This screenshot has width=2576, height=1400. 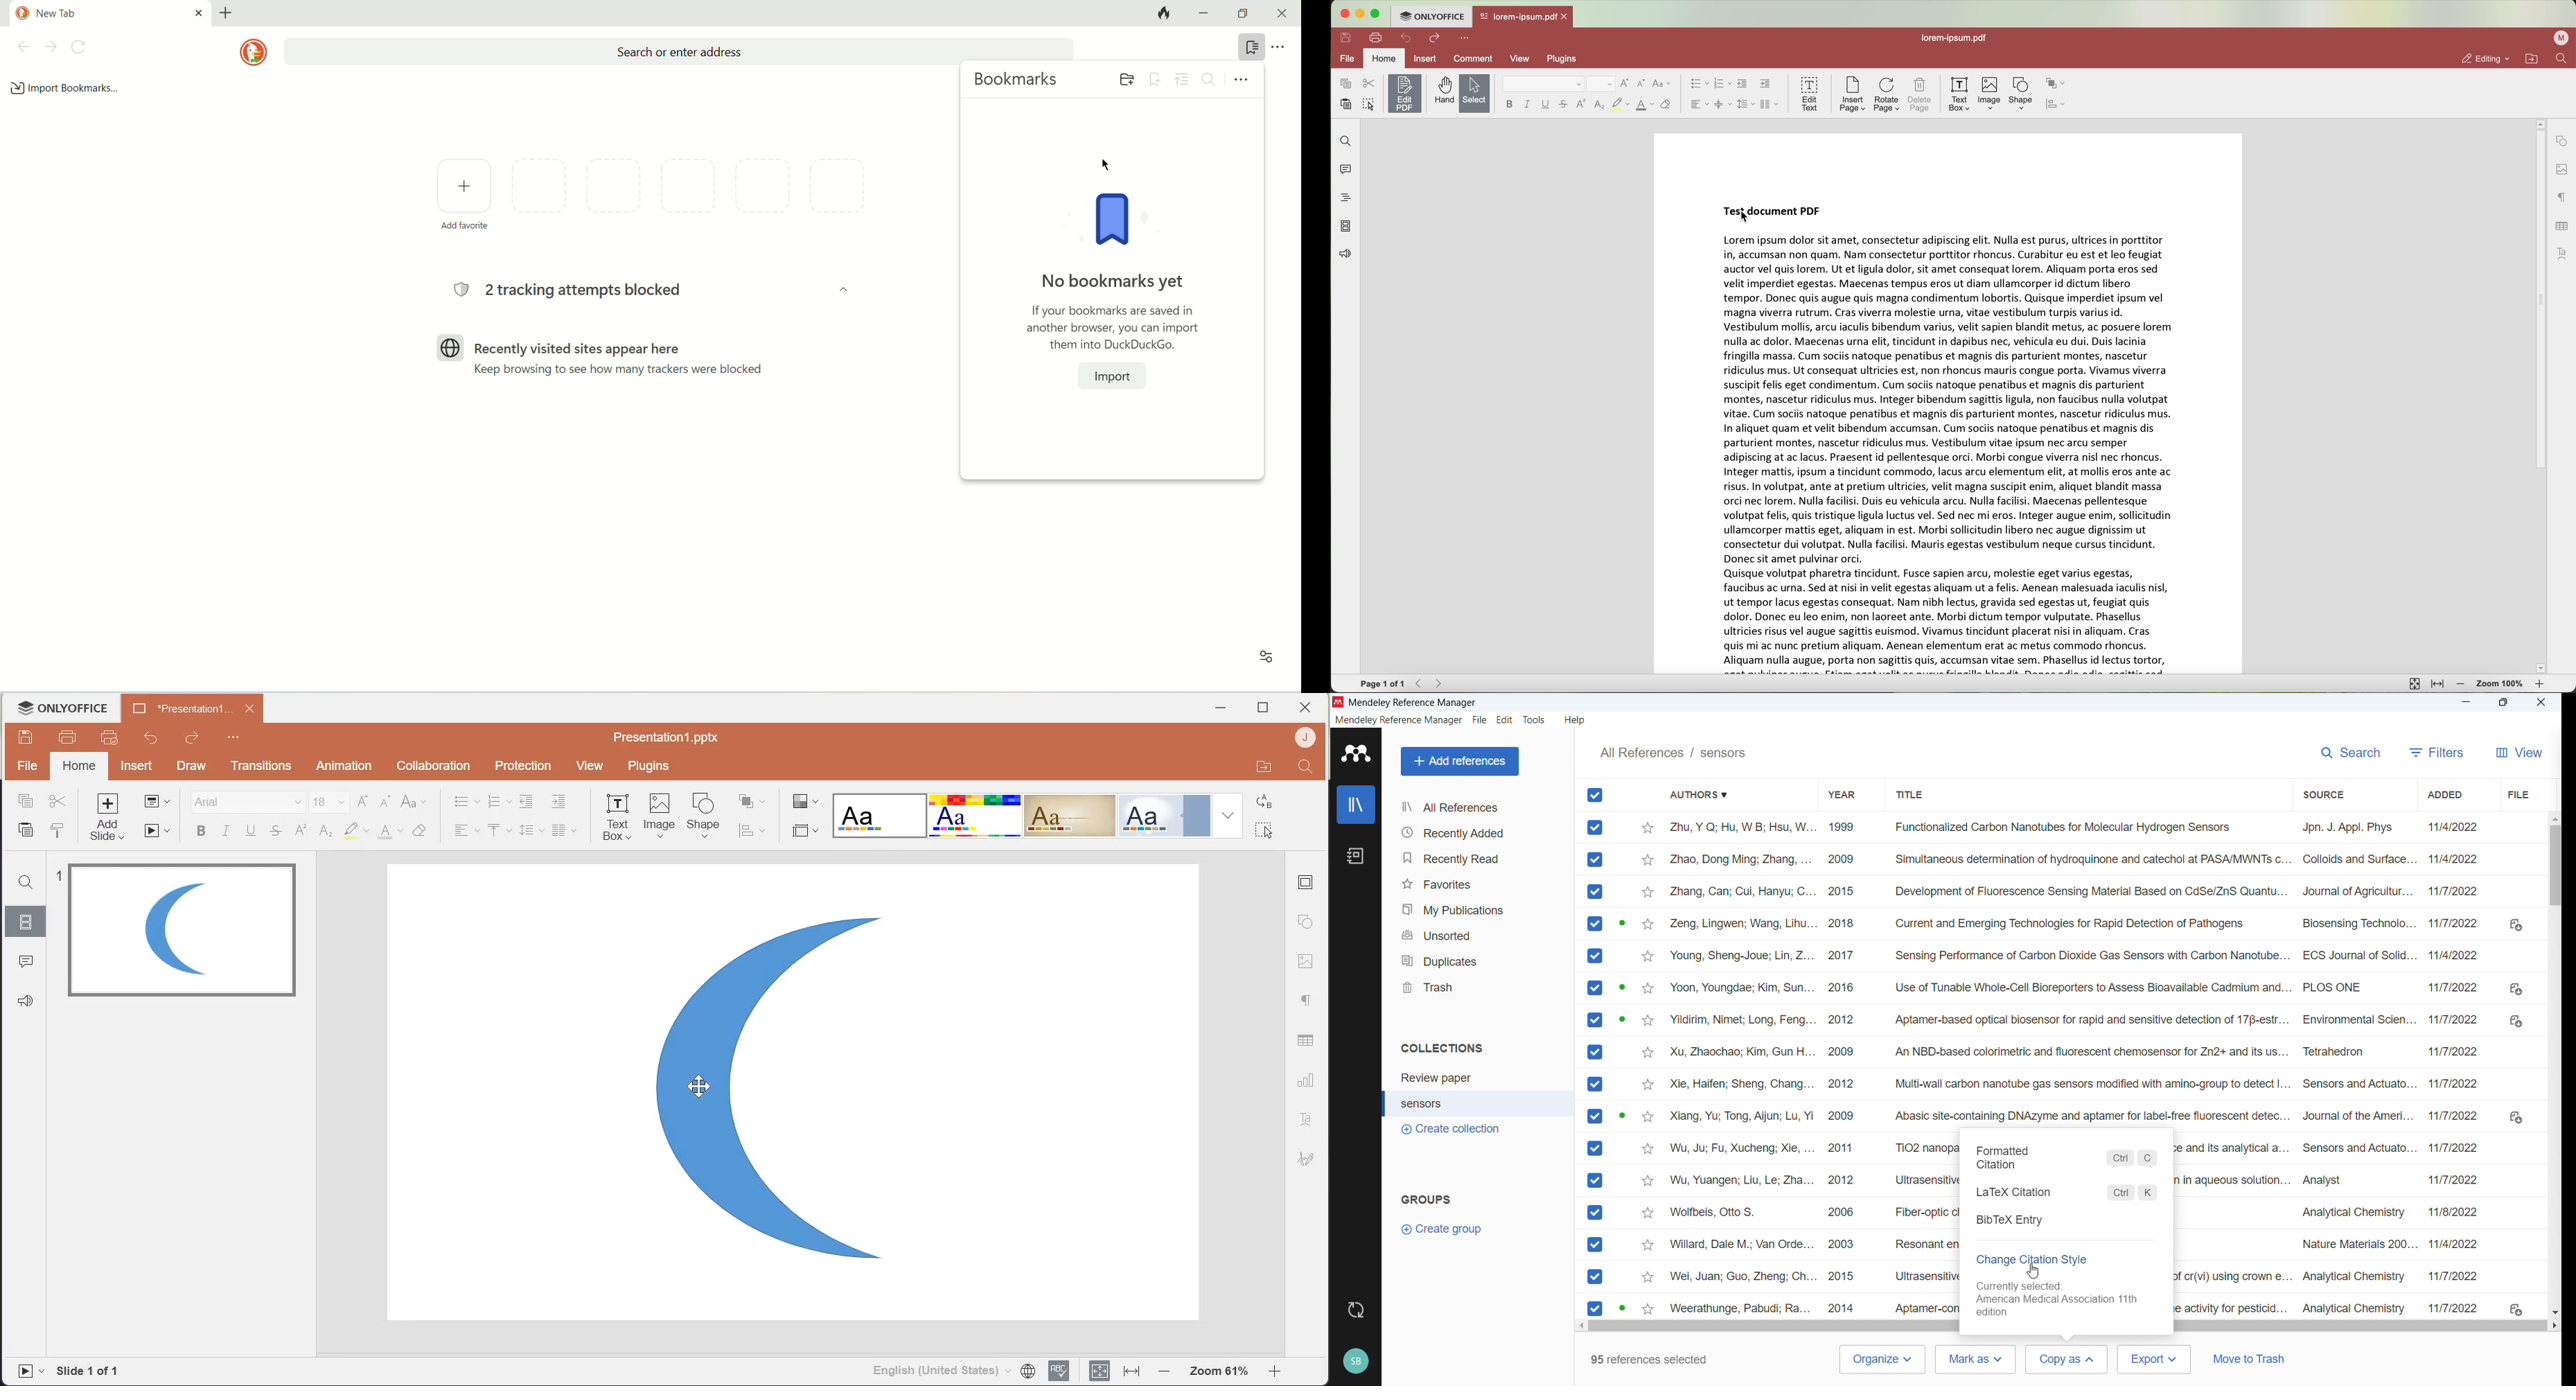 What do you see at coordinates (646, 767) in the screenshot?
I see `Plugins` at bounding box center [646, 767].